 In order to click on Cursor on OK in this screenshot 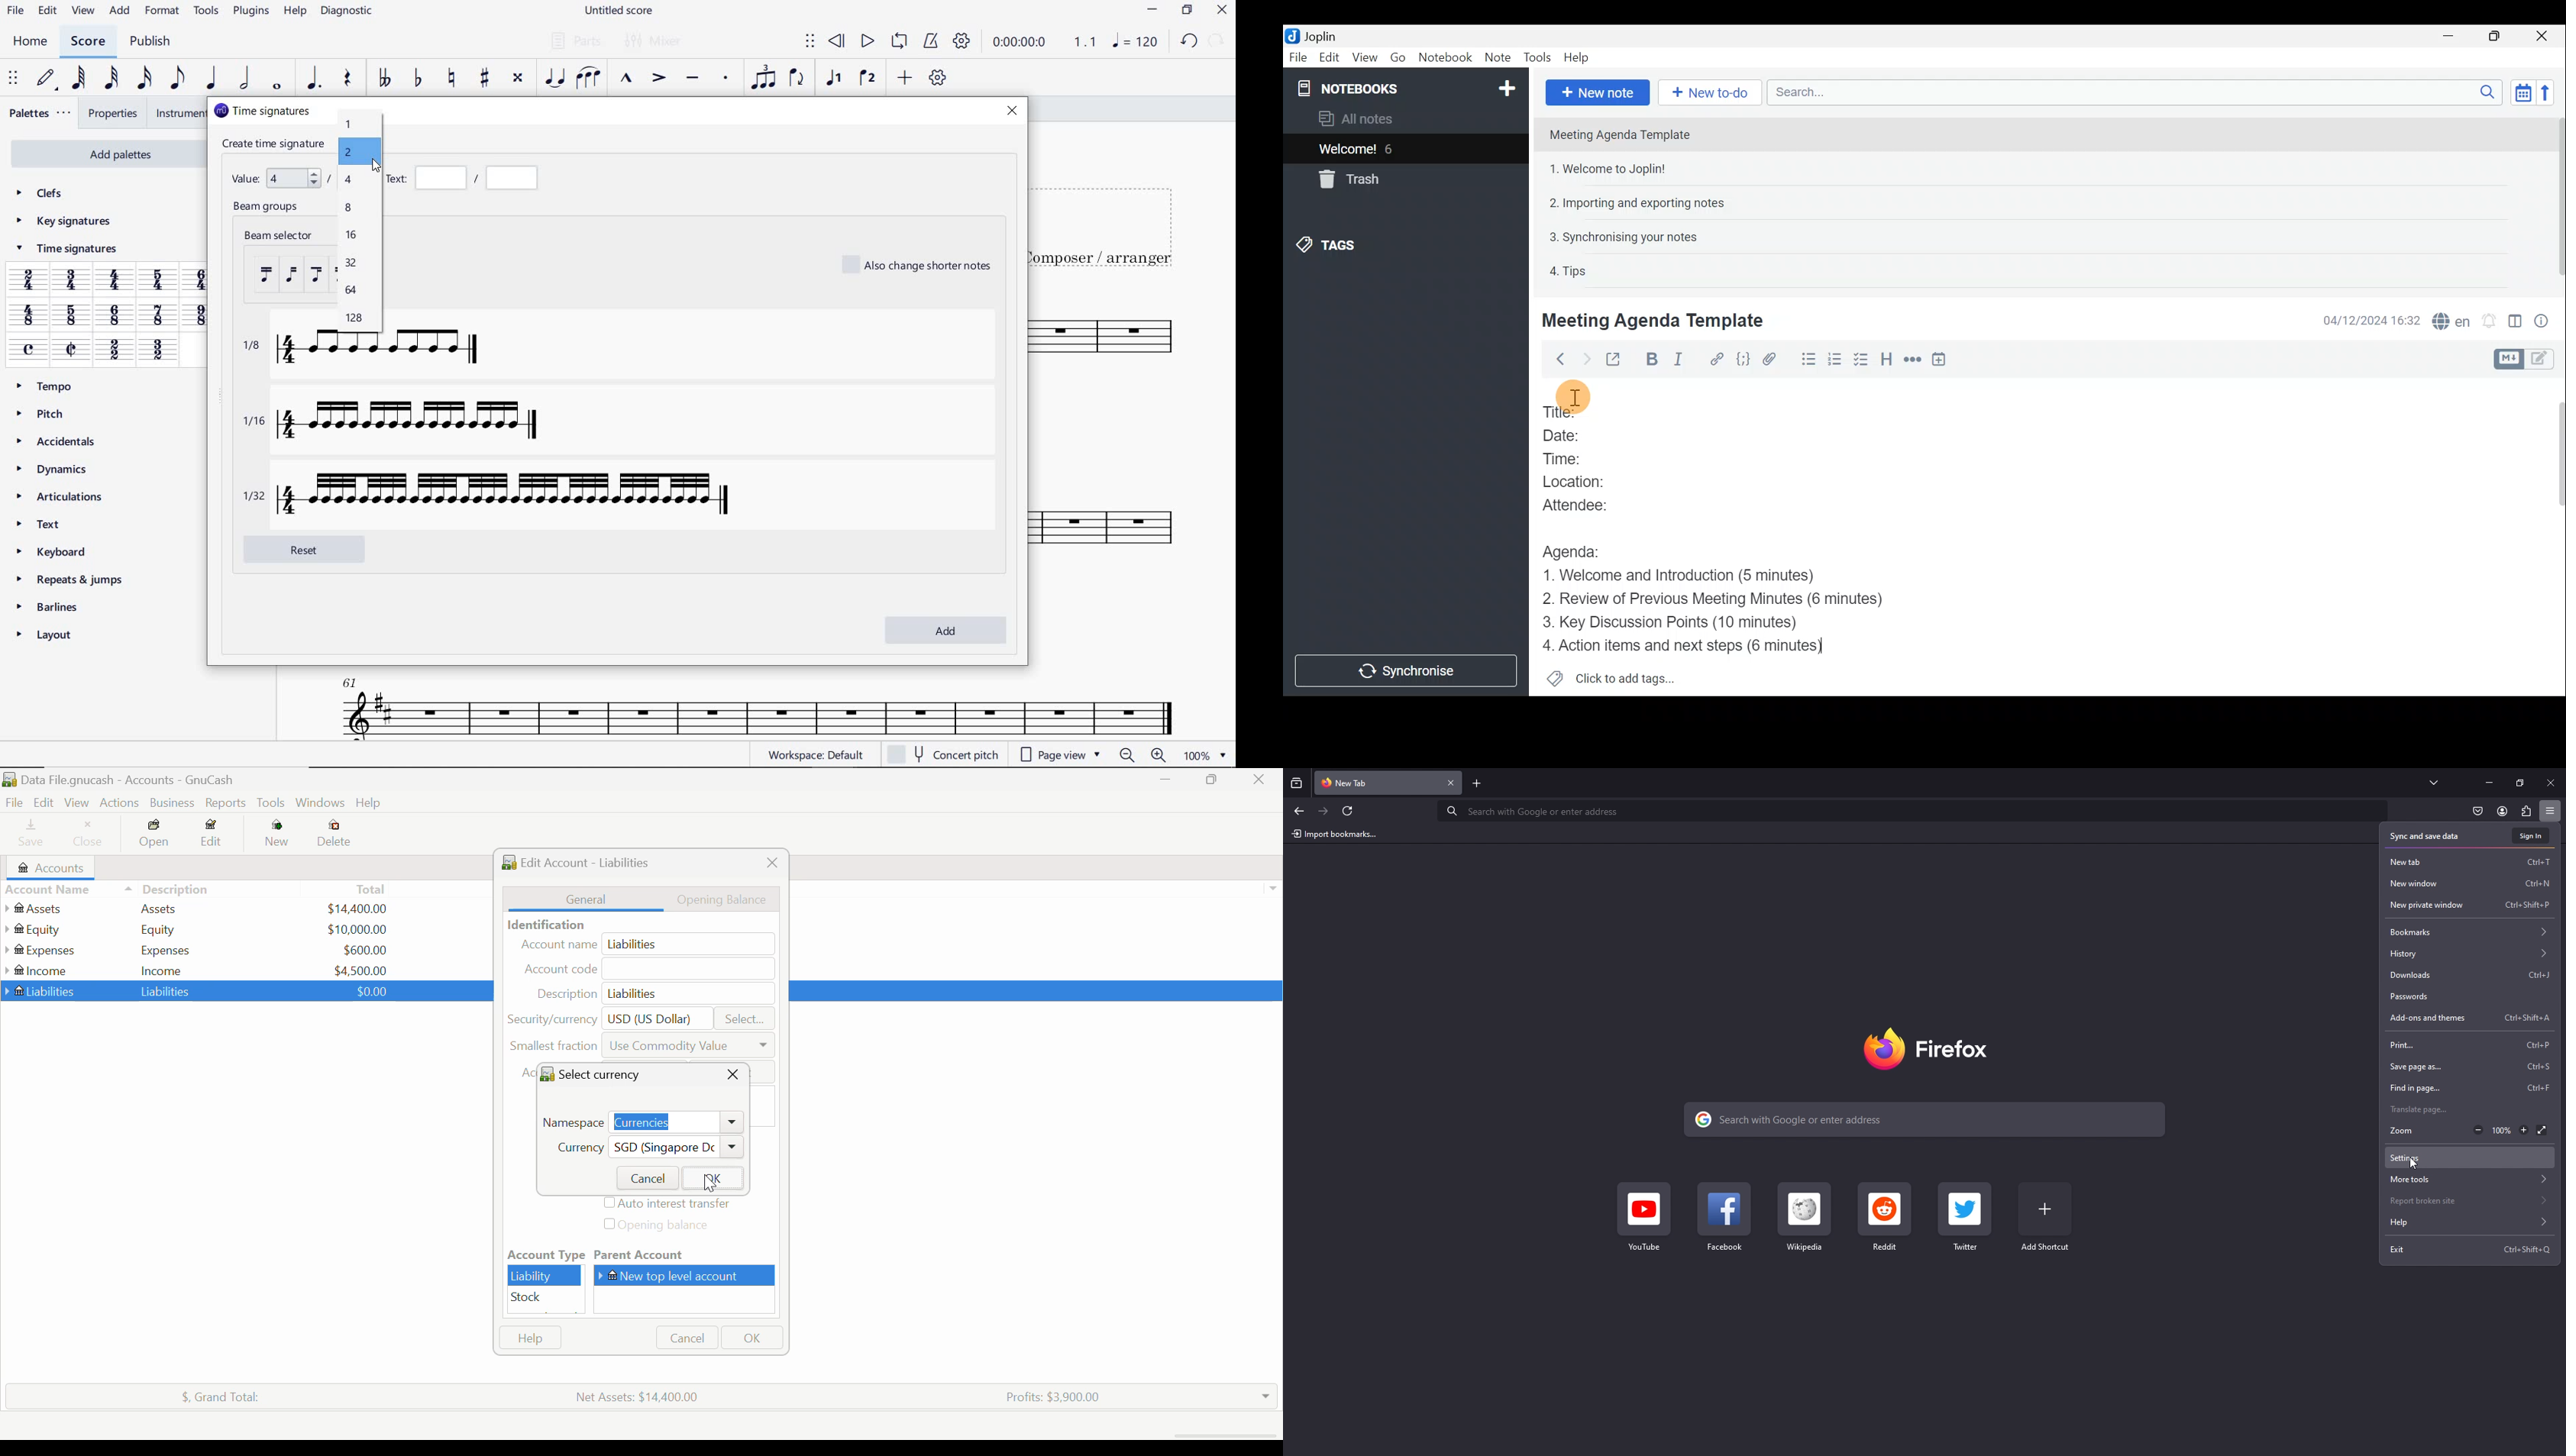, I will do `click(707, 1181)`.